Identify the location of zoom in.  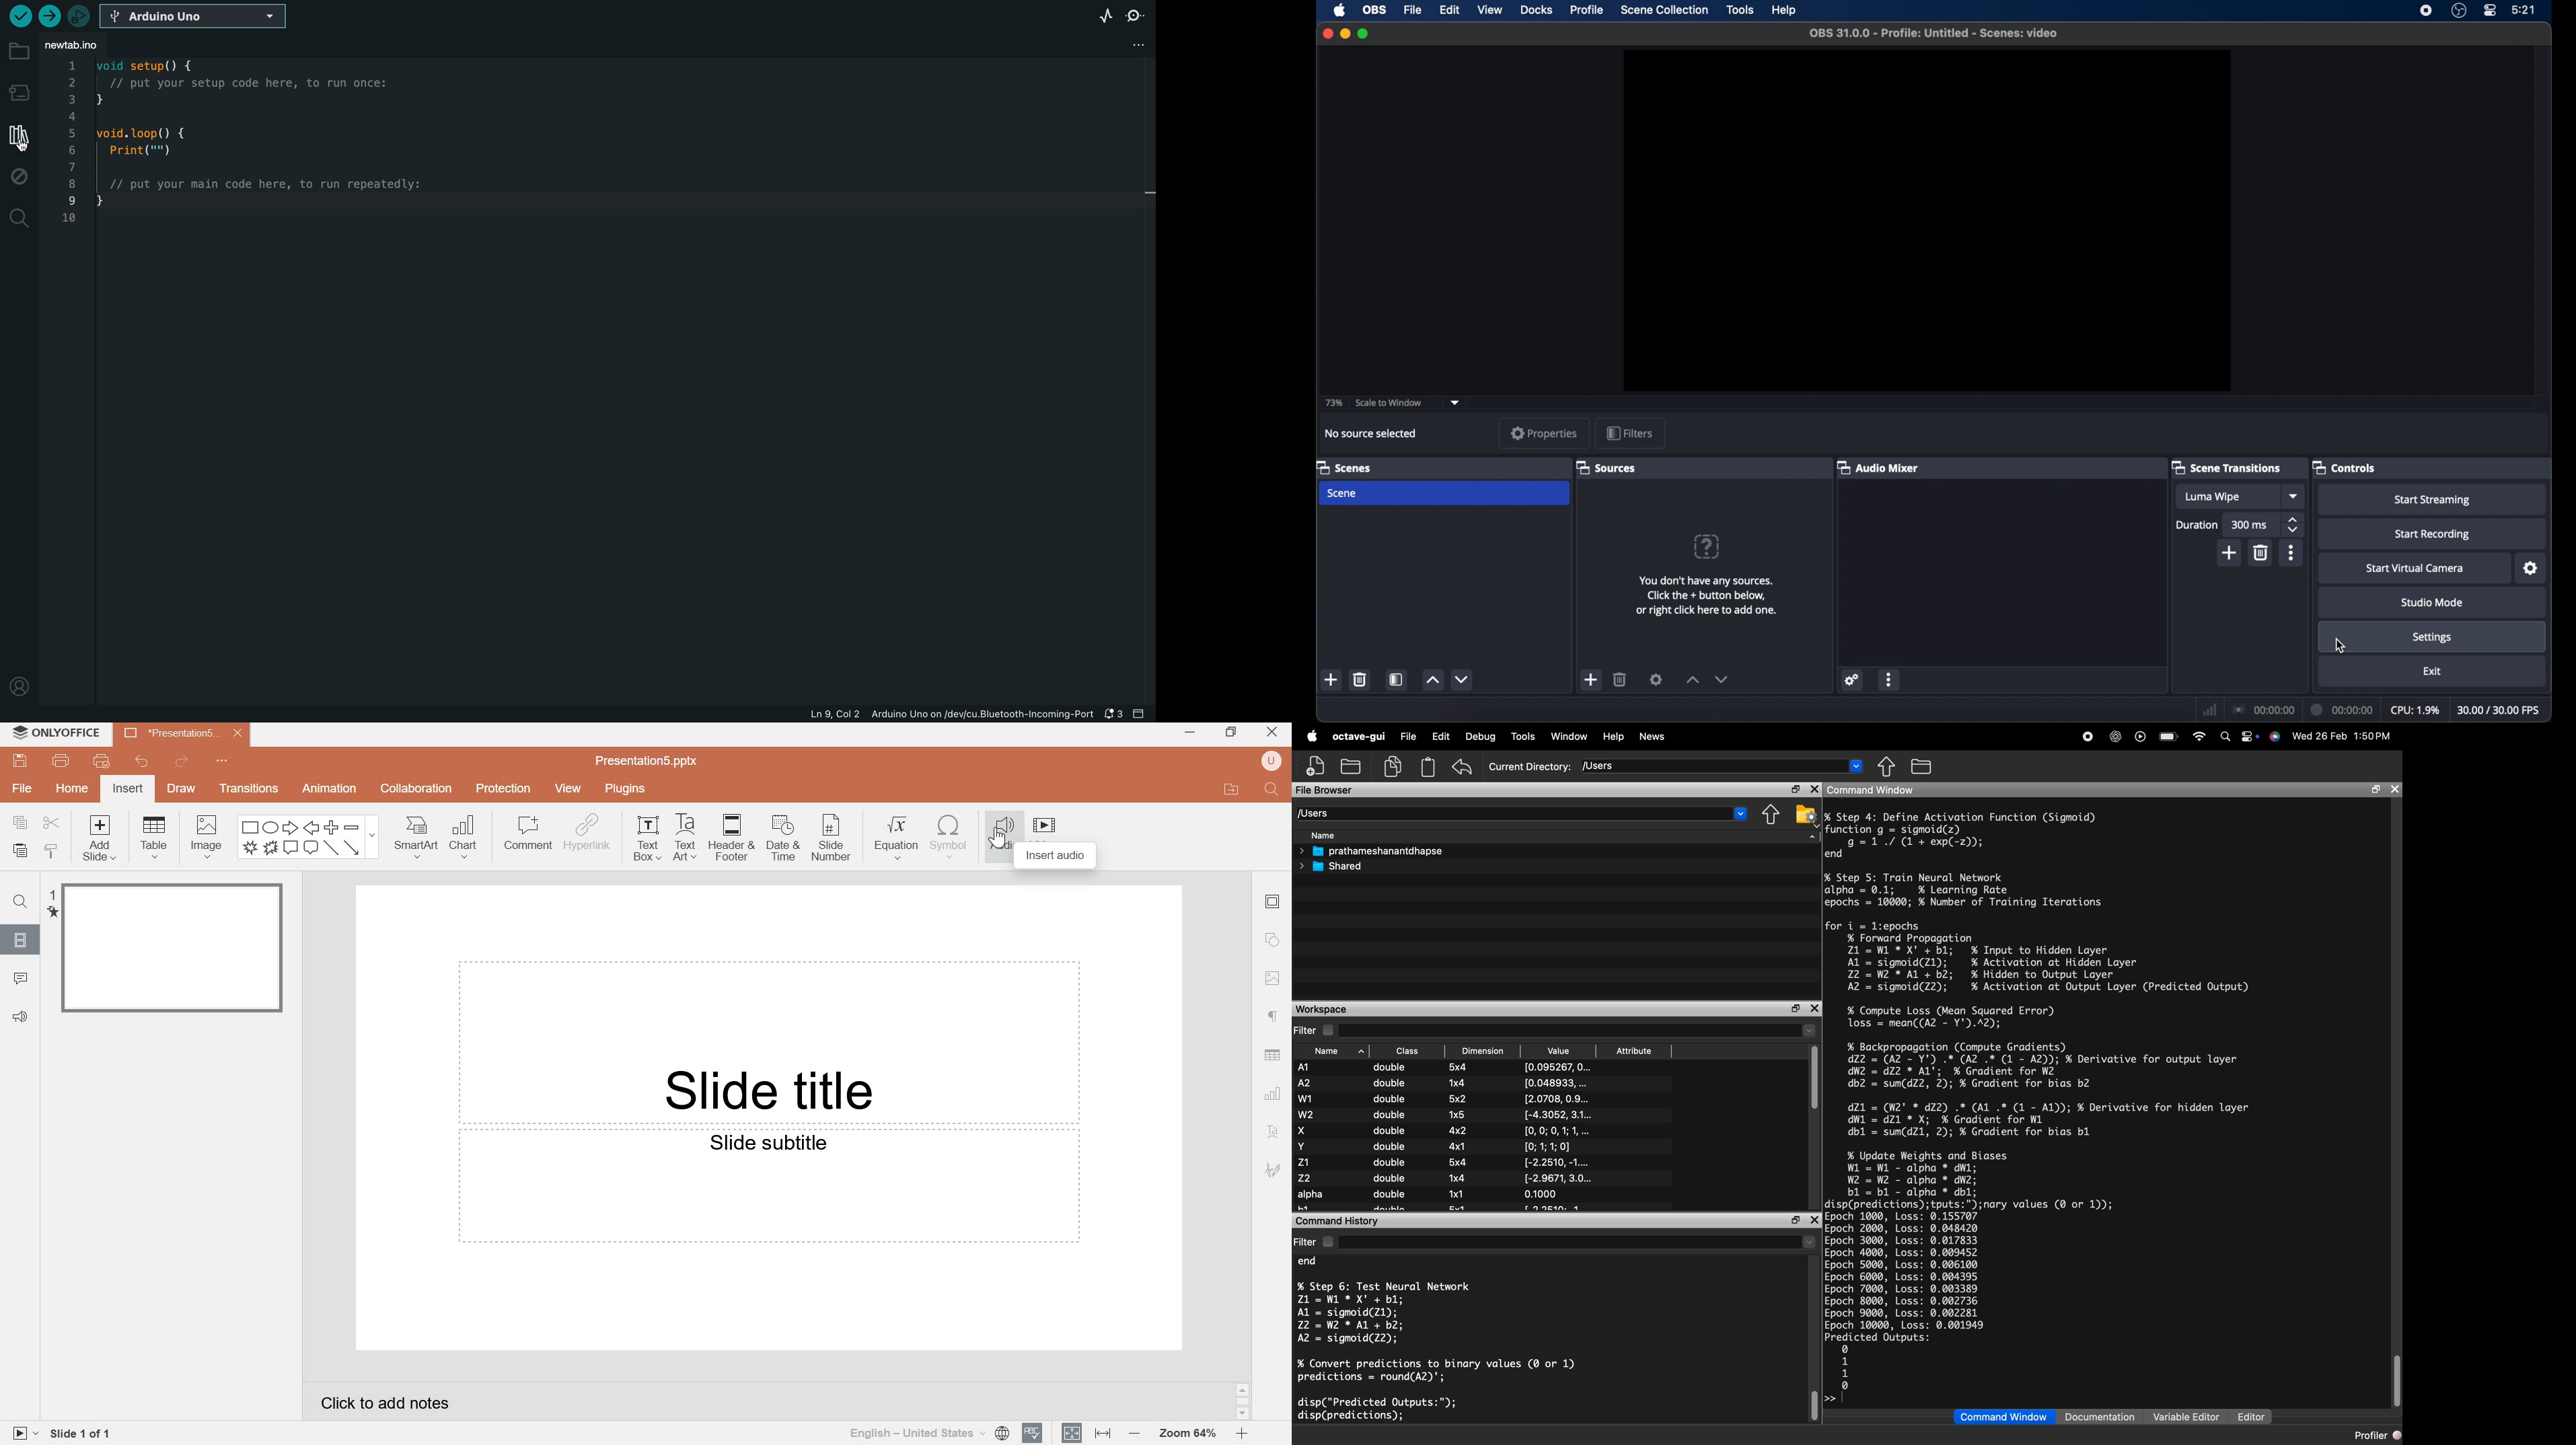
(1241, 1433).